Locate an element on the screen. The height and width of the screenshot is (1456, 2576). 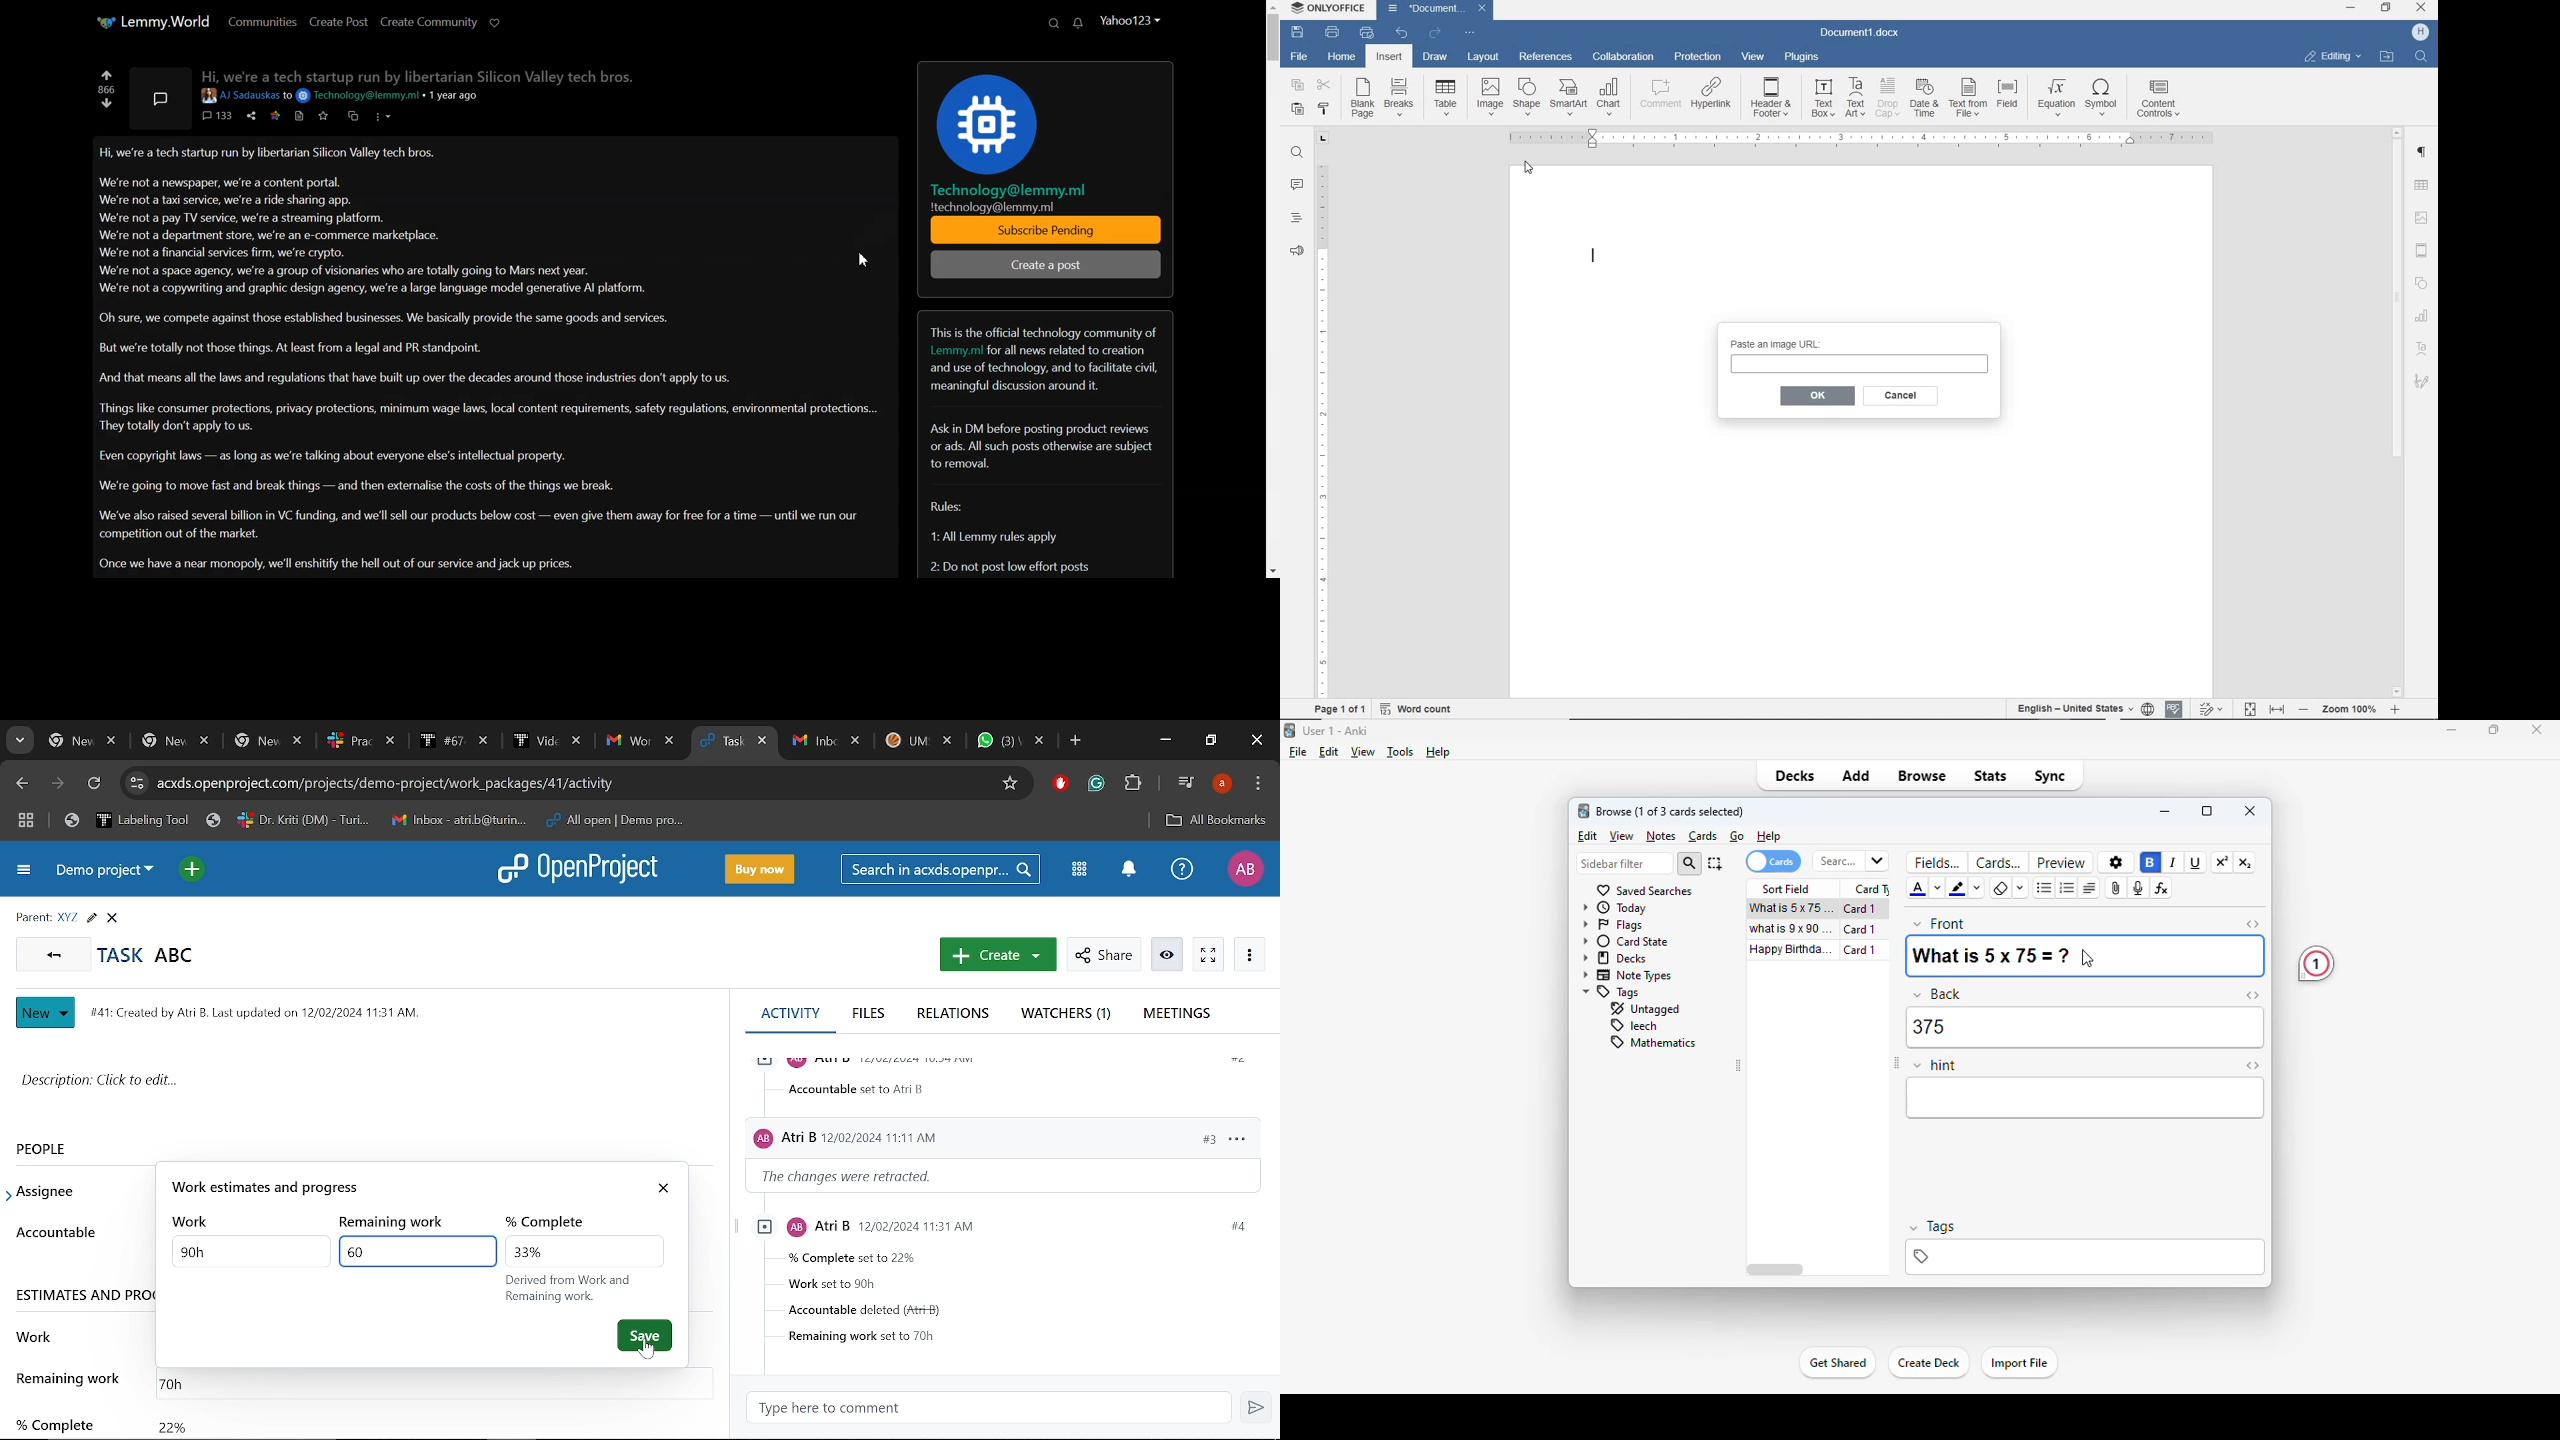
italic is located at coordinates (2174, 862).